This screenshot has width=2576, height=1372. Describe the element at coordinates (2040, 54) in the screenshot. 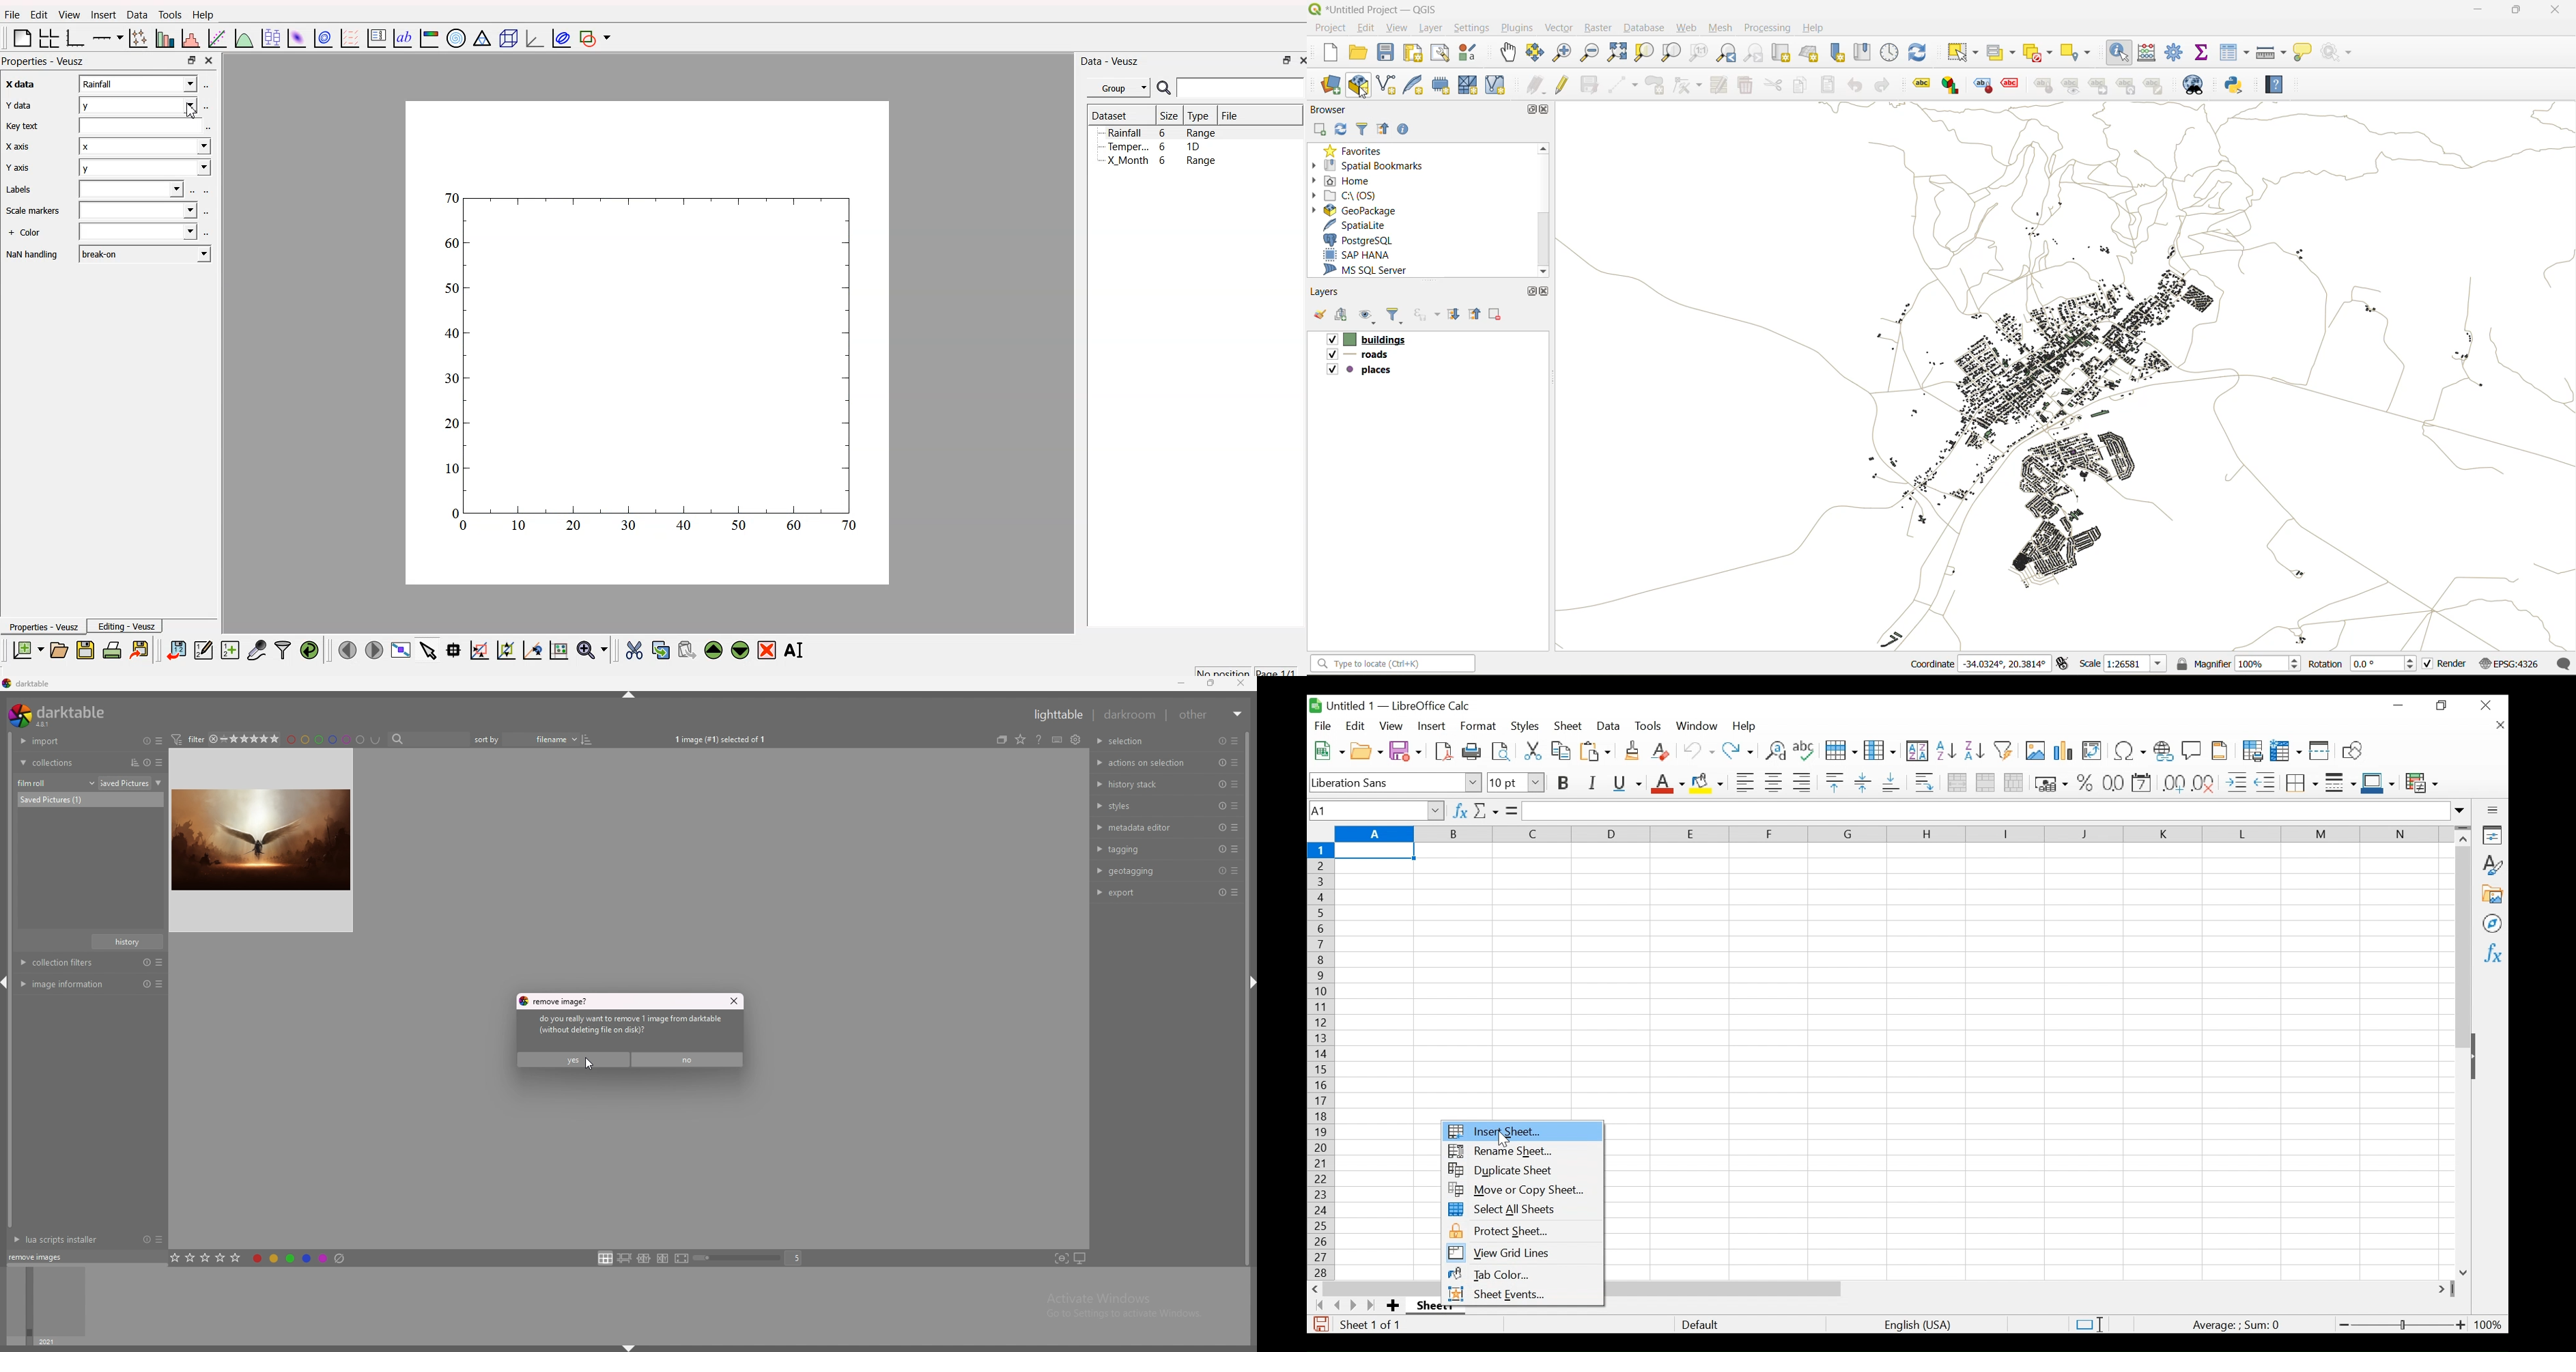

I see `deselect value` at that location.